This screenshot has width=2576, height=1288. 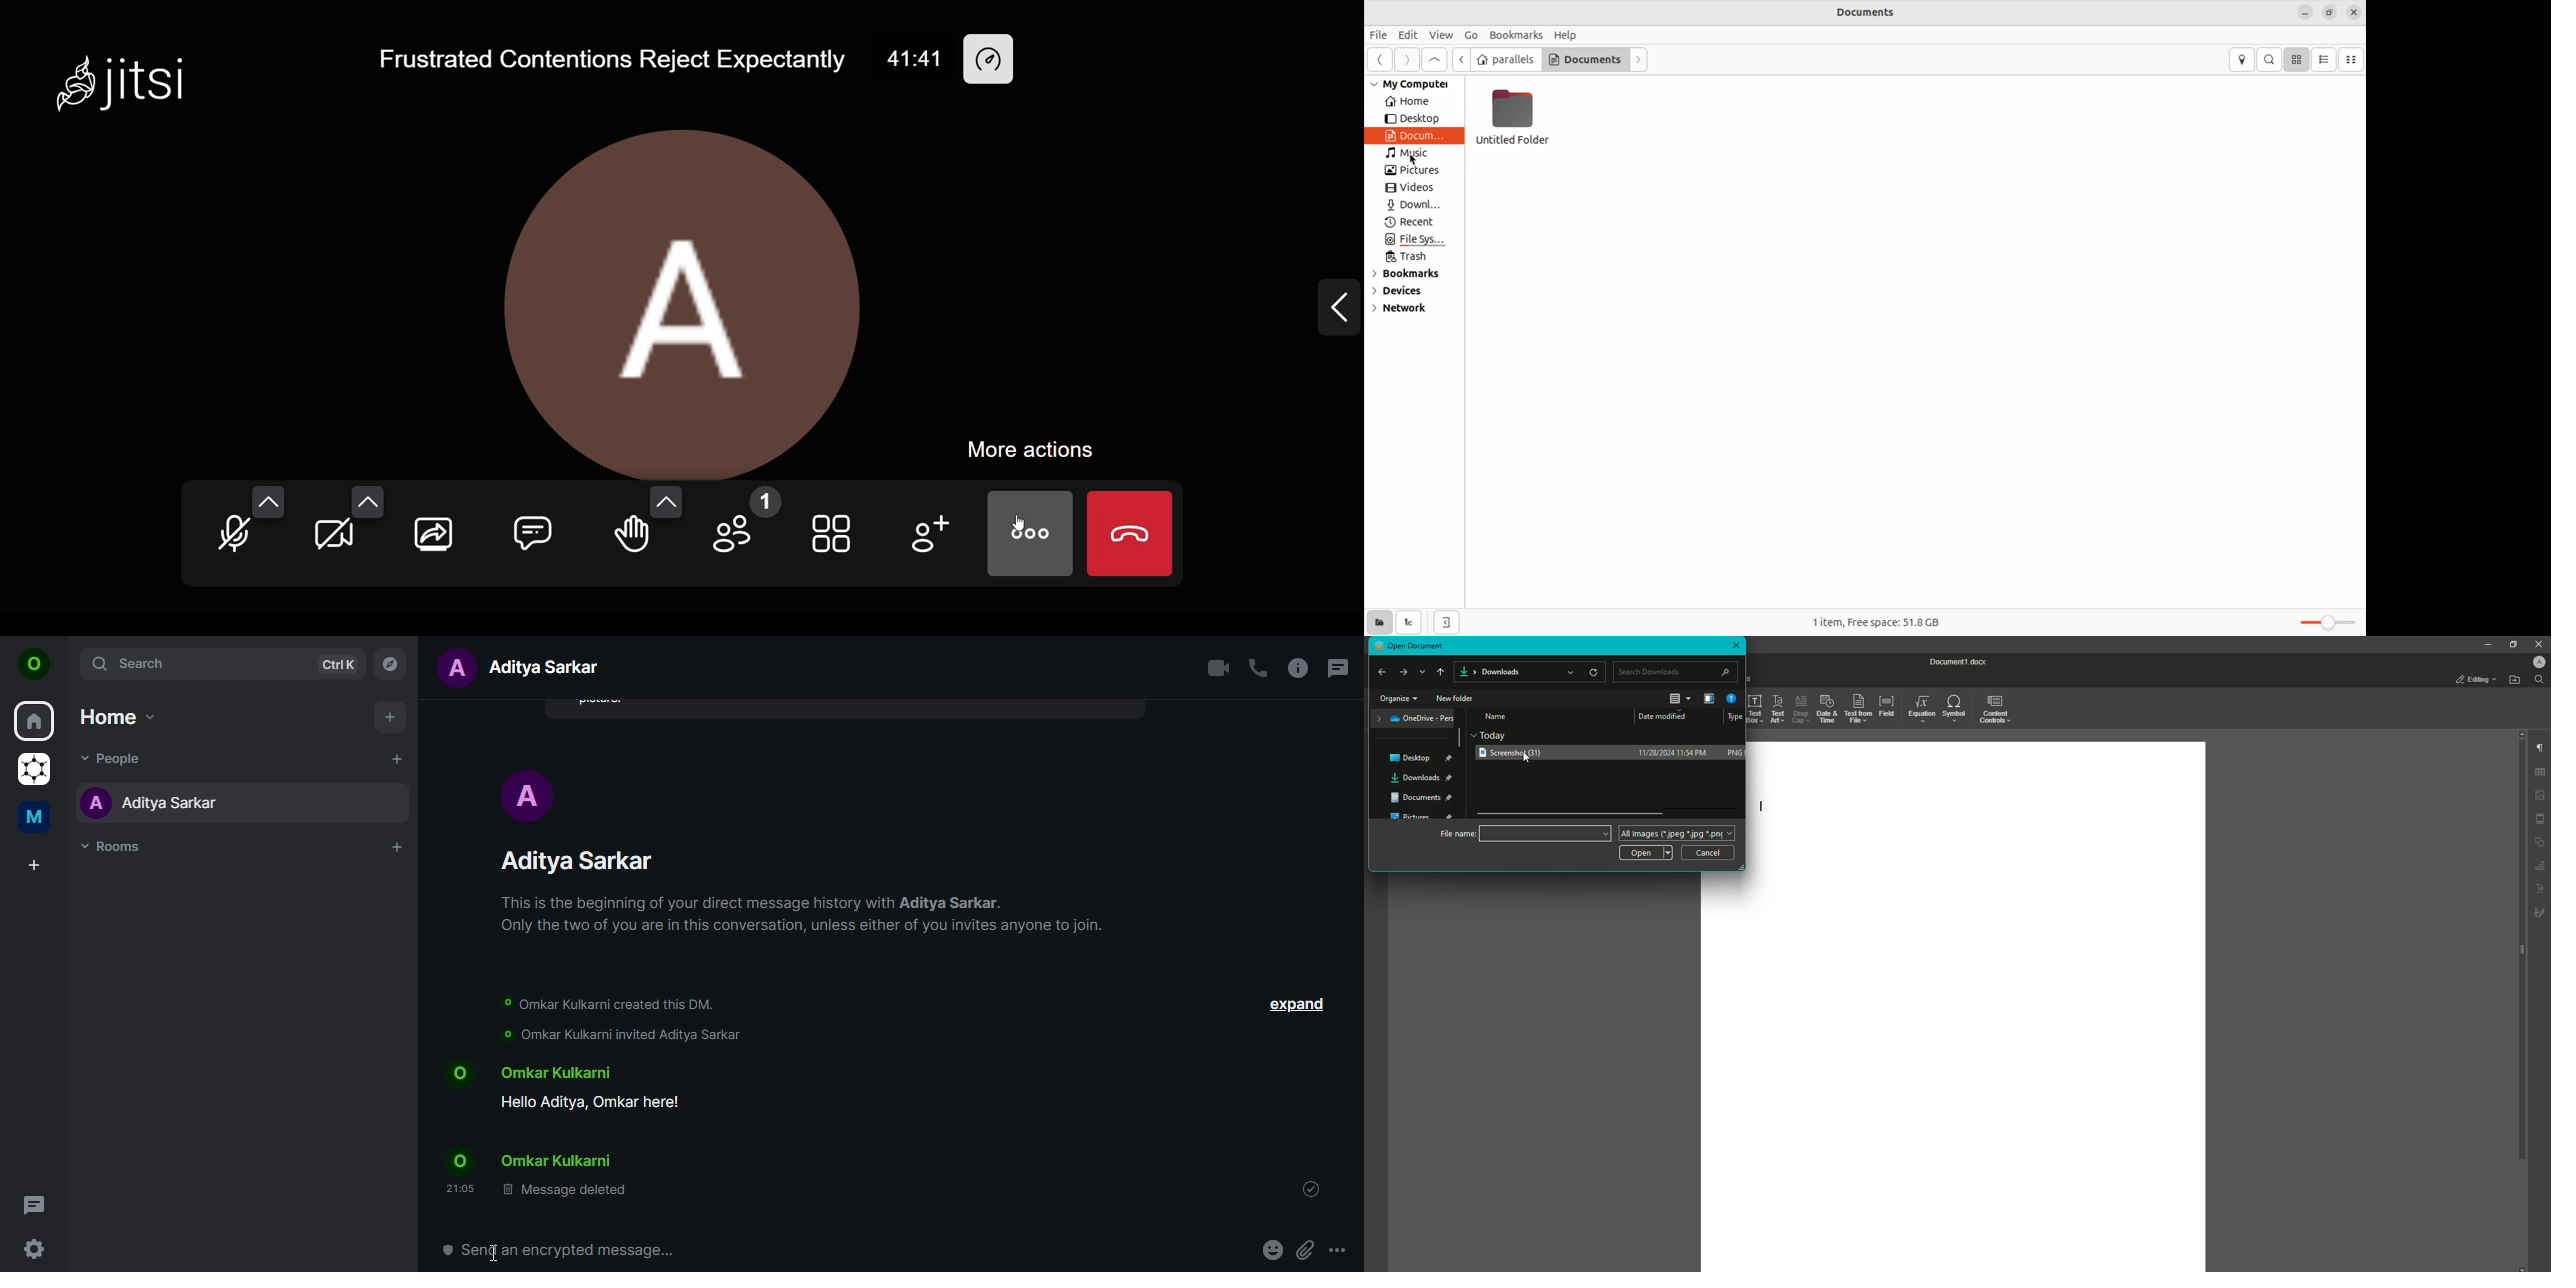 I want to click on PNG, so click(x=1735, y=752).